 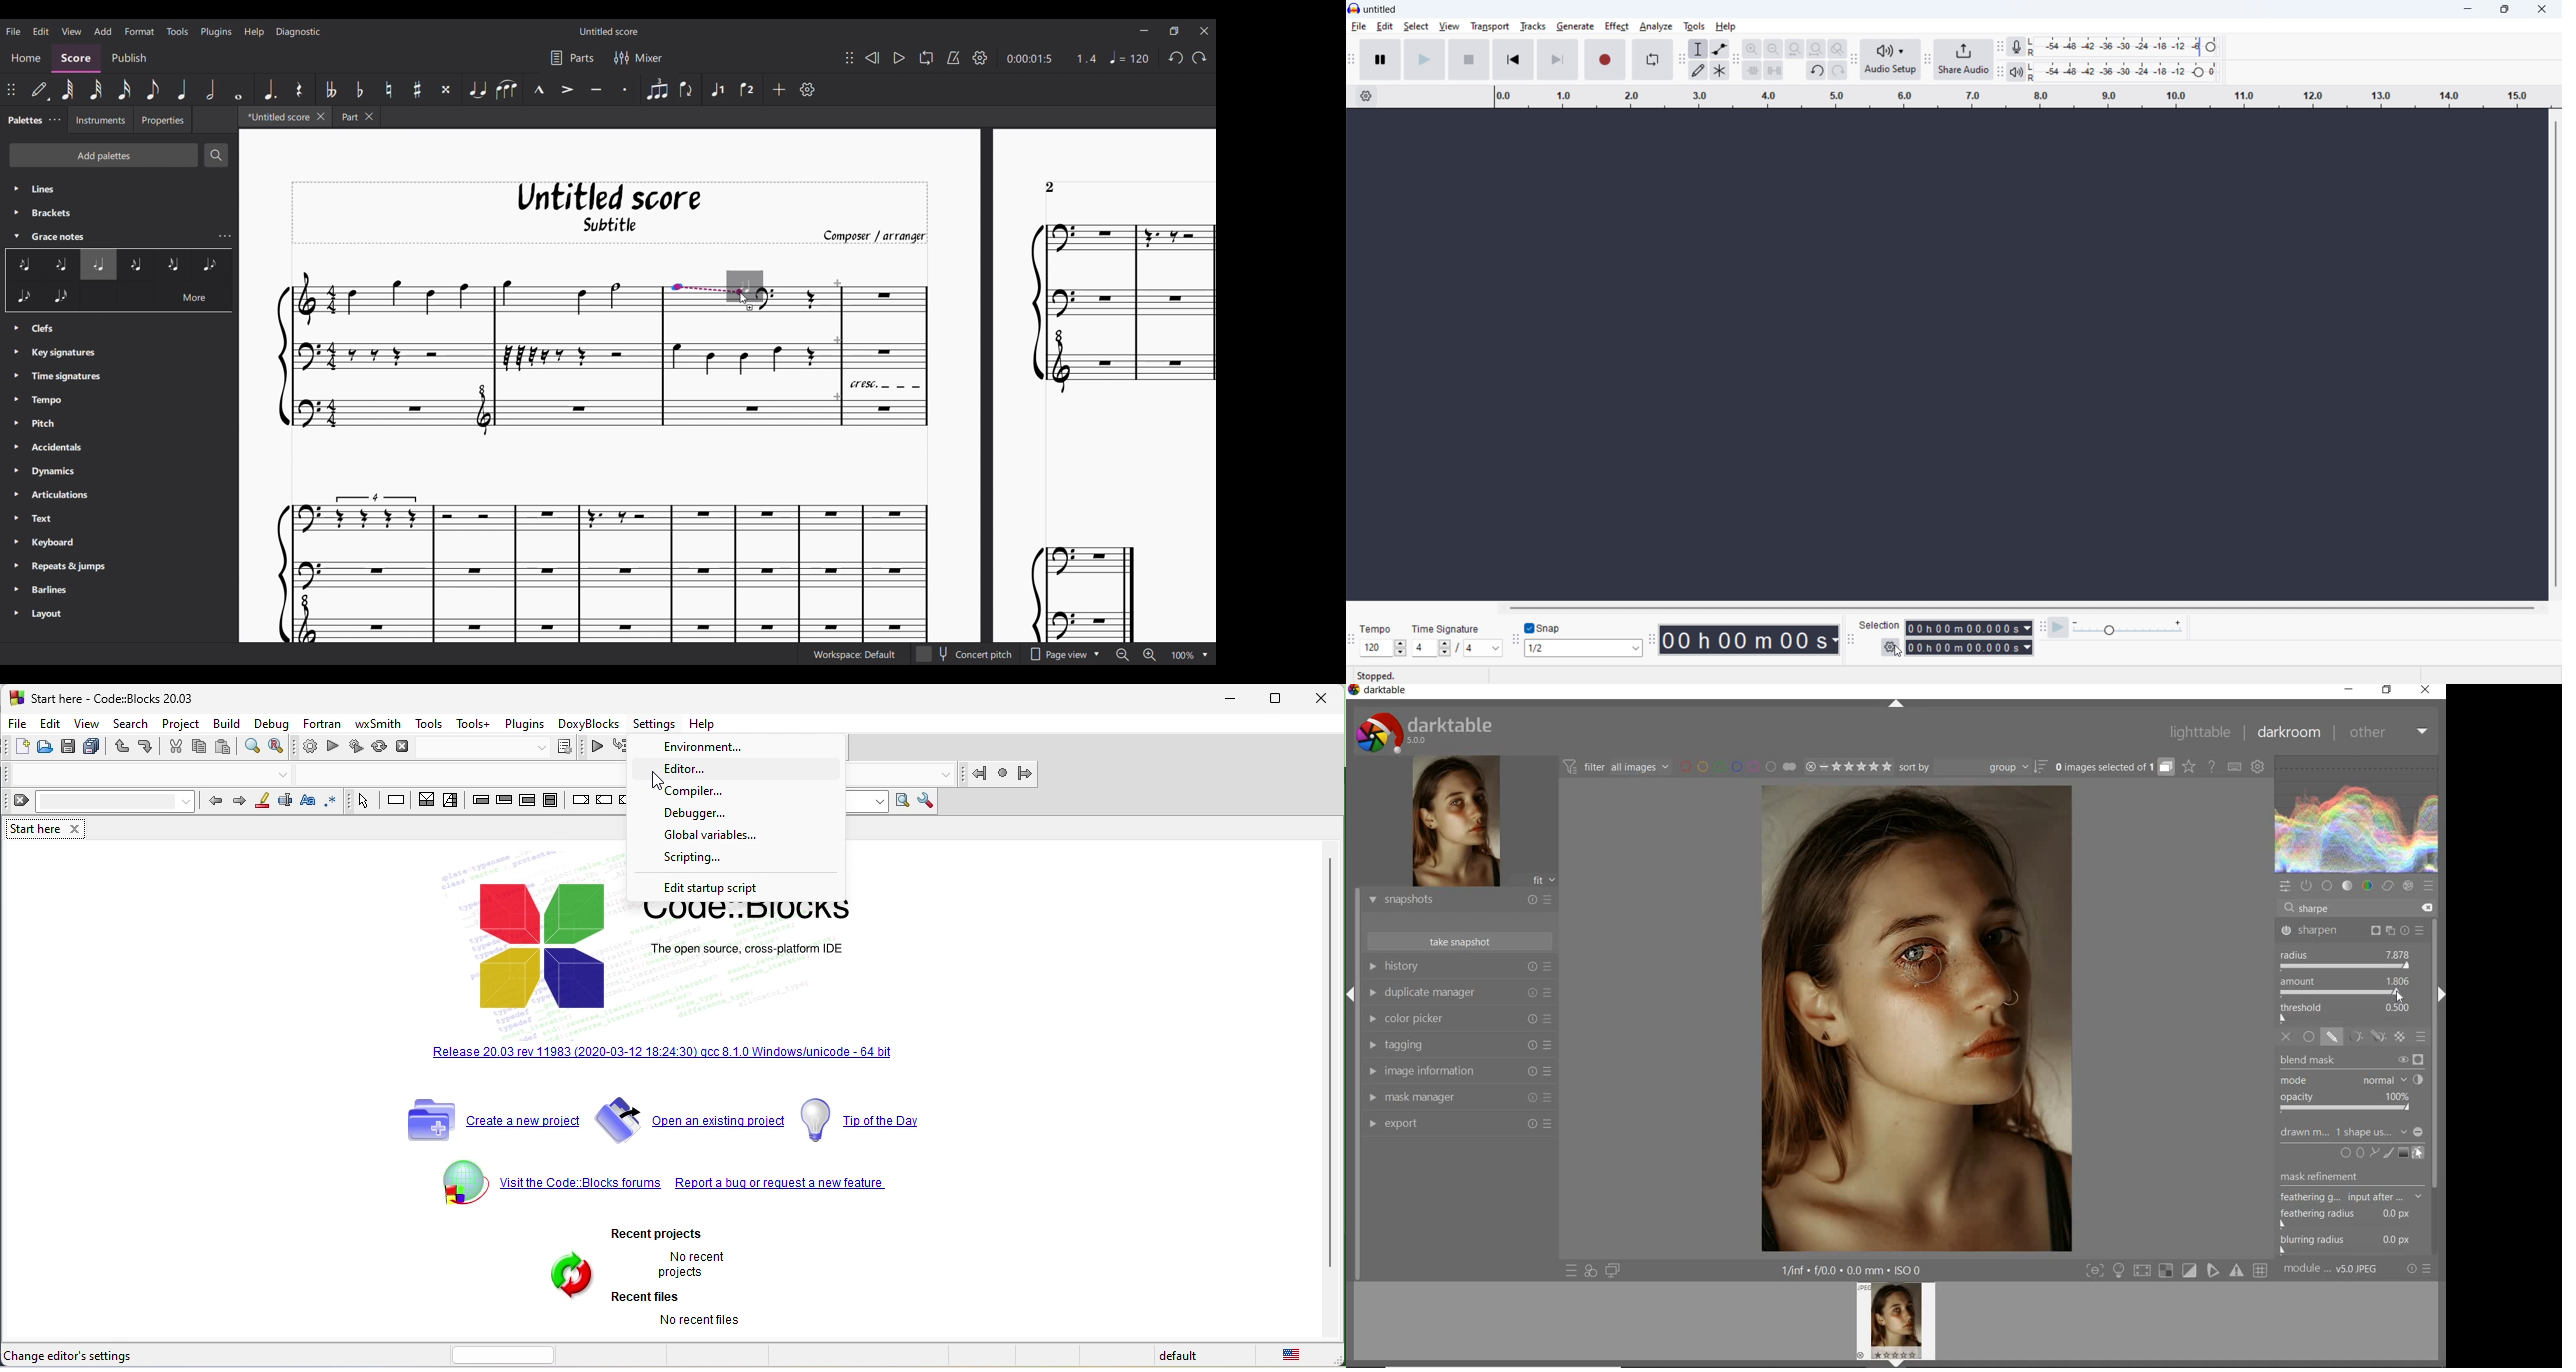 I want to click on Staccato, so click(x=626, y=89).